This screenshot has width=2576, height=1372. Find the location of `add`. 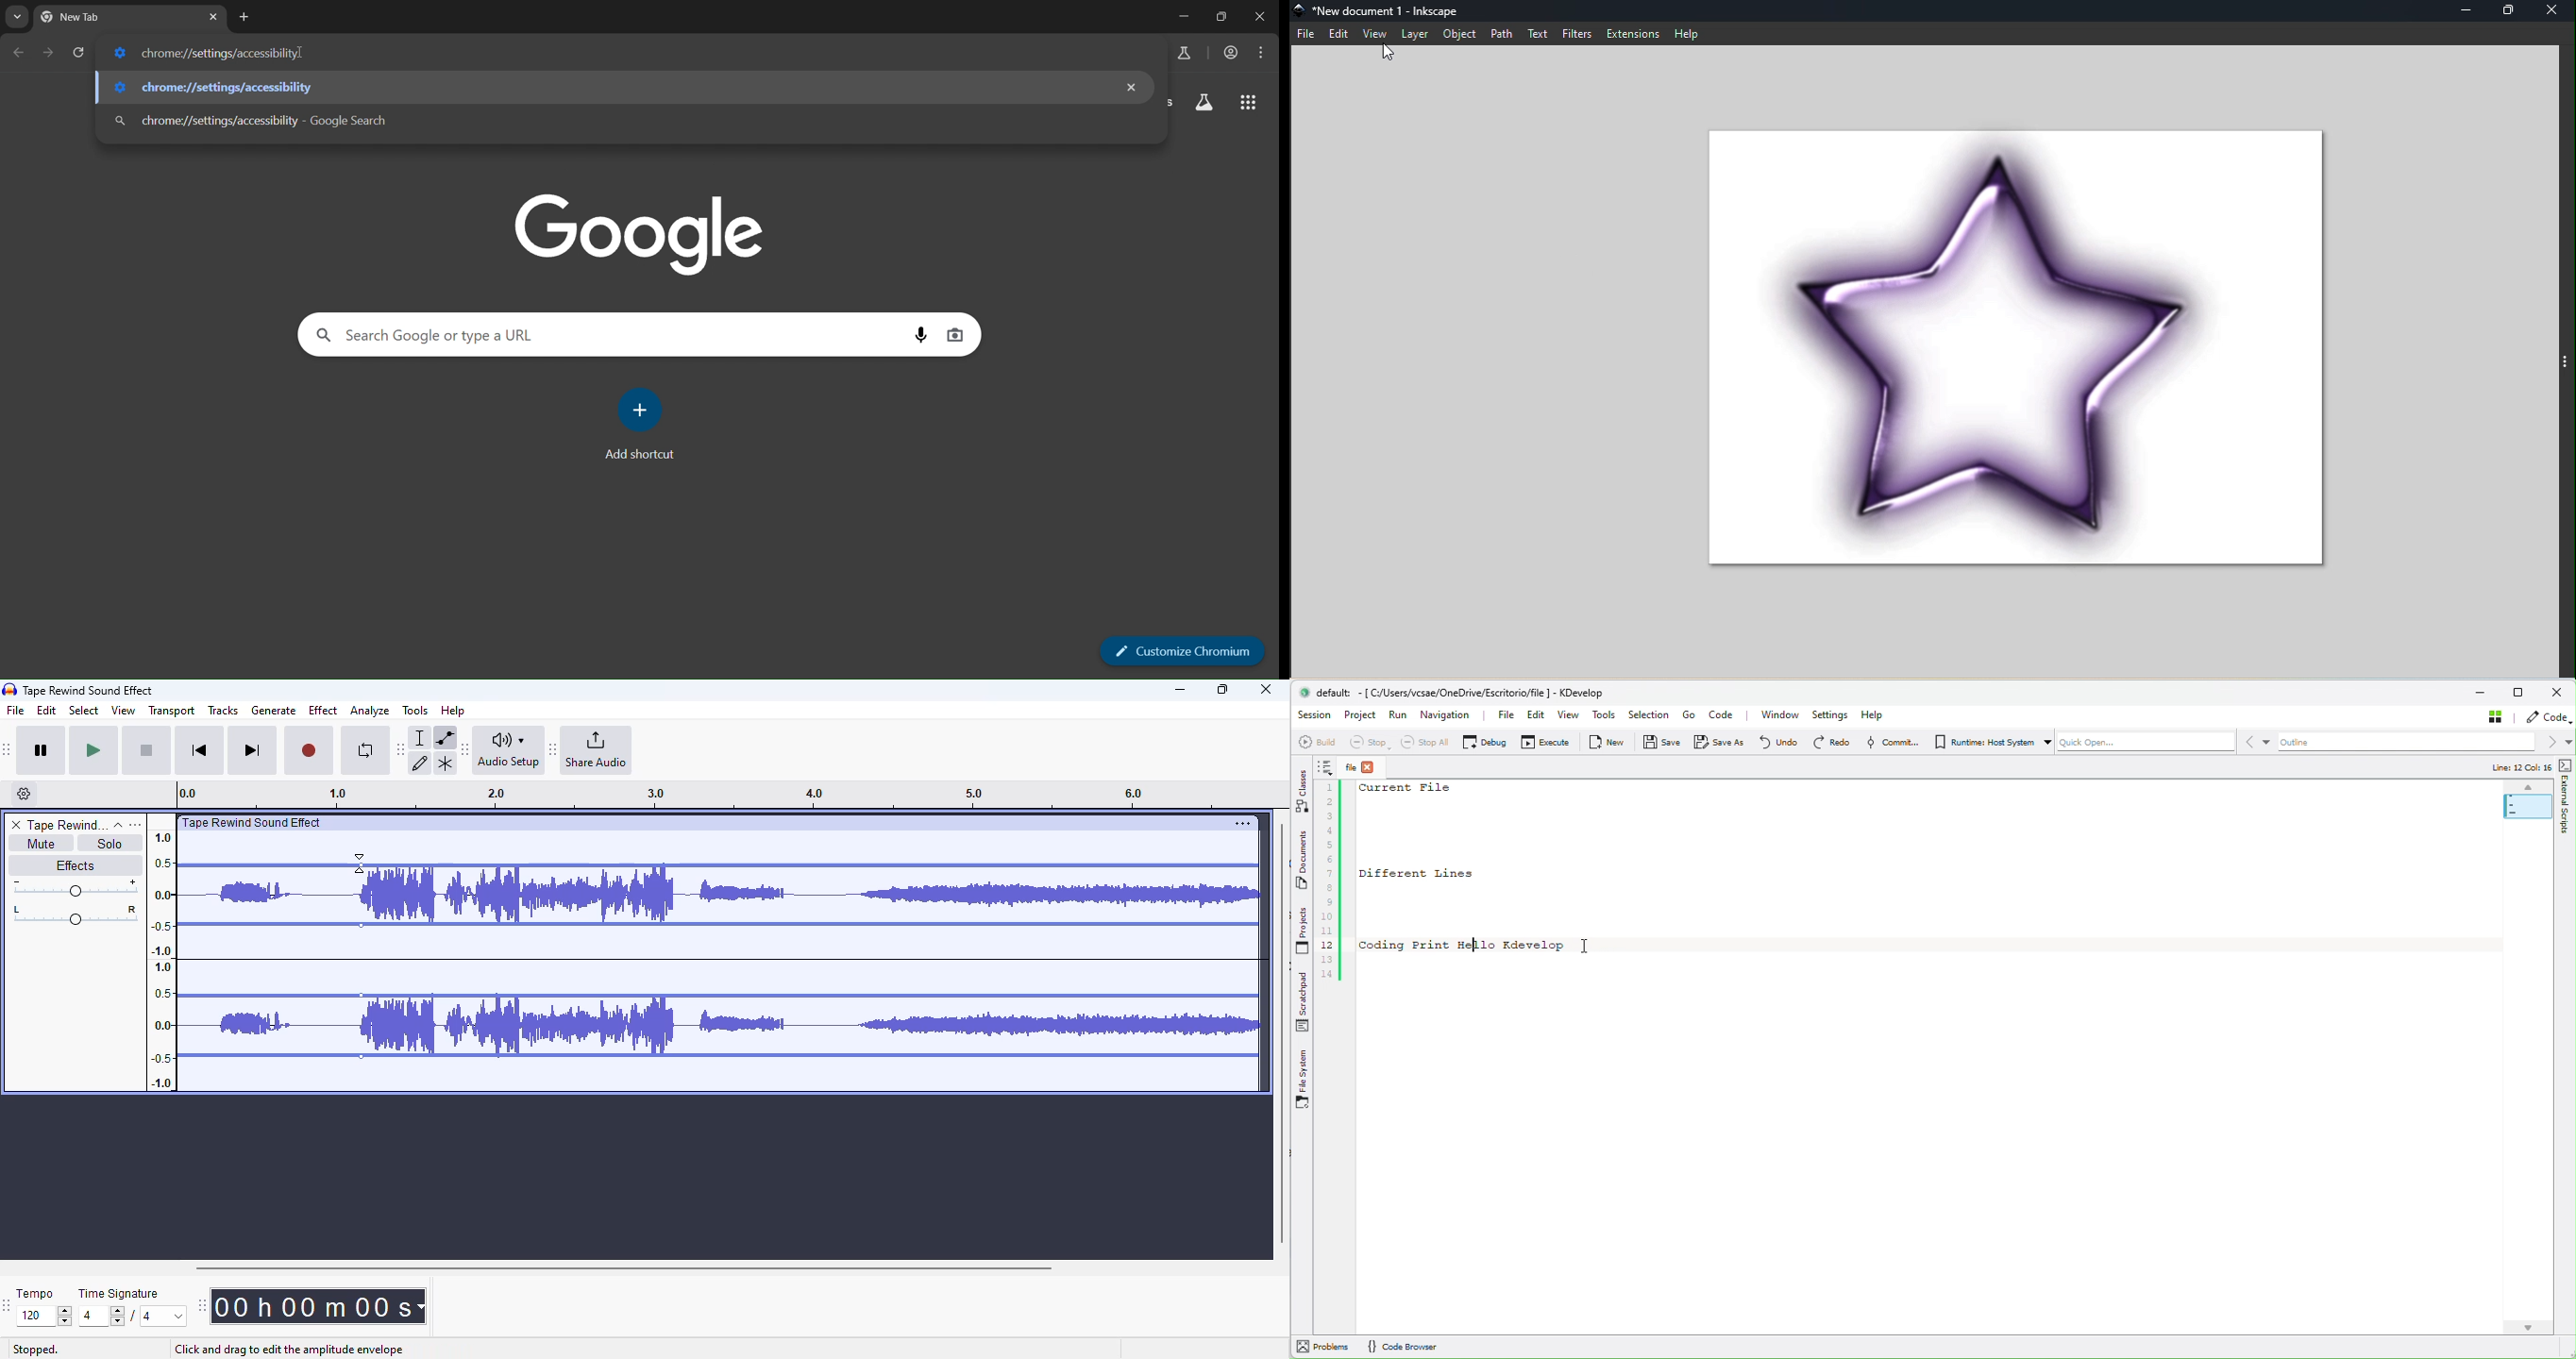

add is located at coordinates (641, 410).